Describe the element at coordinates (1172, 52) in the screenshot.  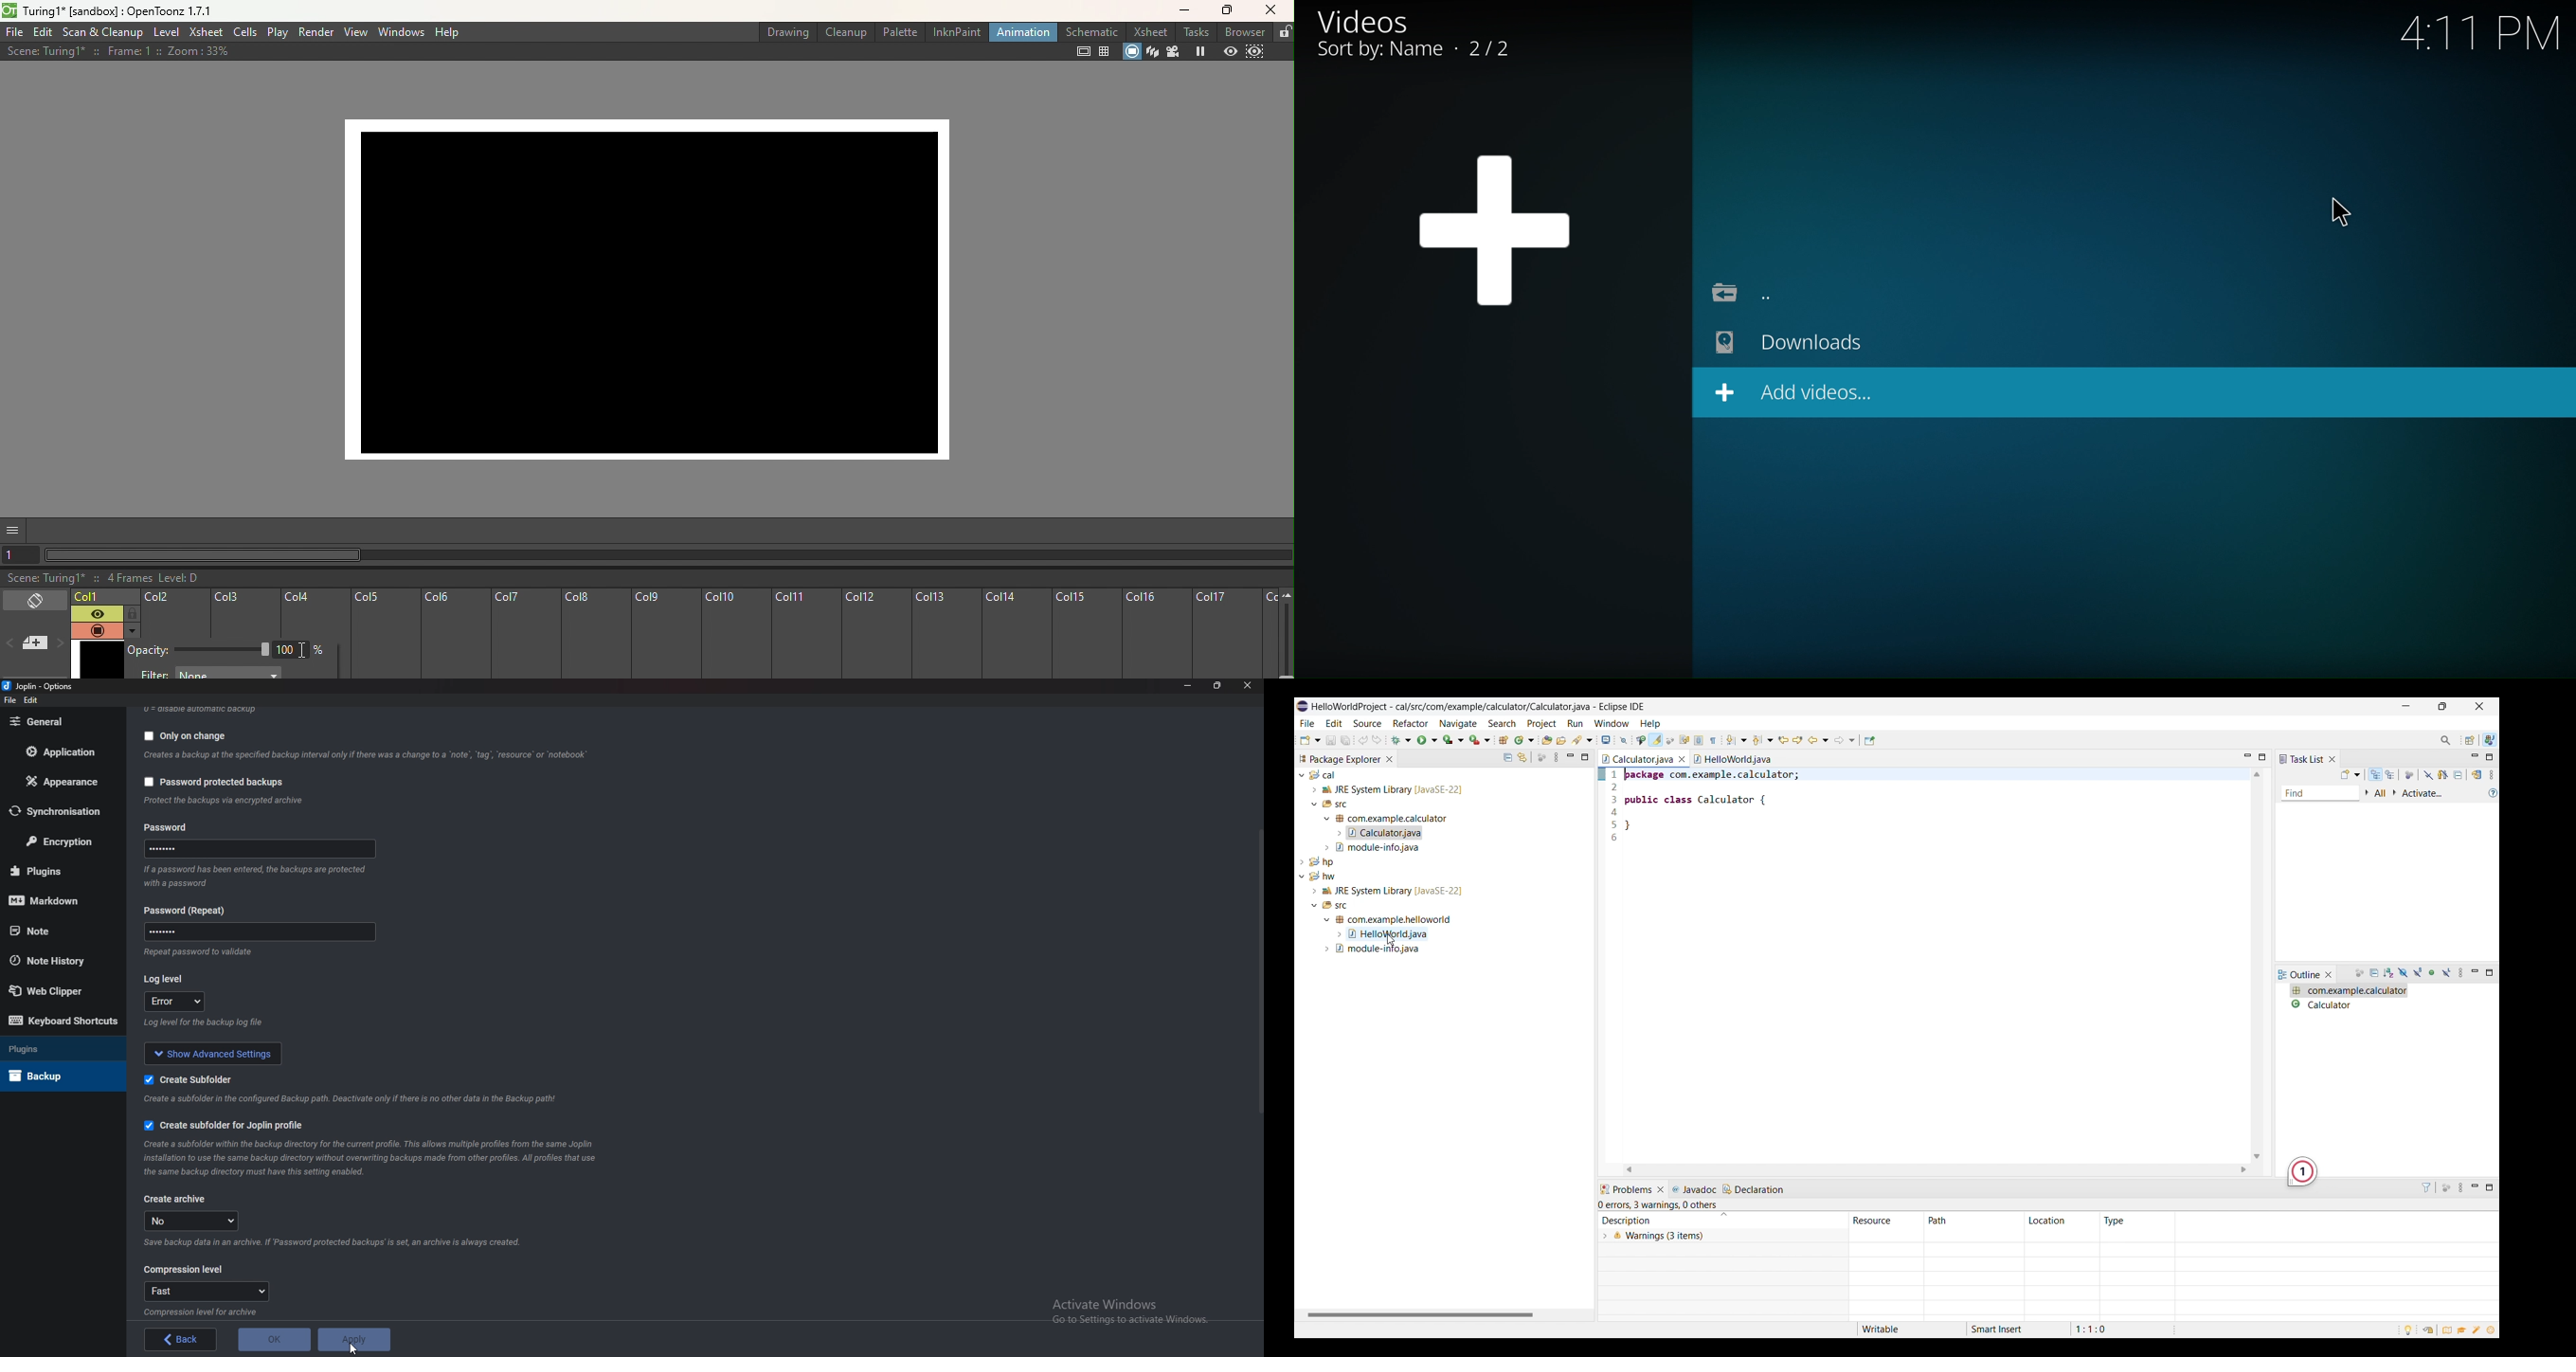
I see `Camera view` at that location.